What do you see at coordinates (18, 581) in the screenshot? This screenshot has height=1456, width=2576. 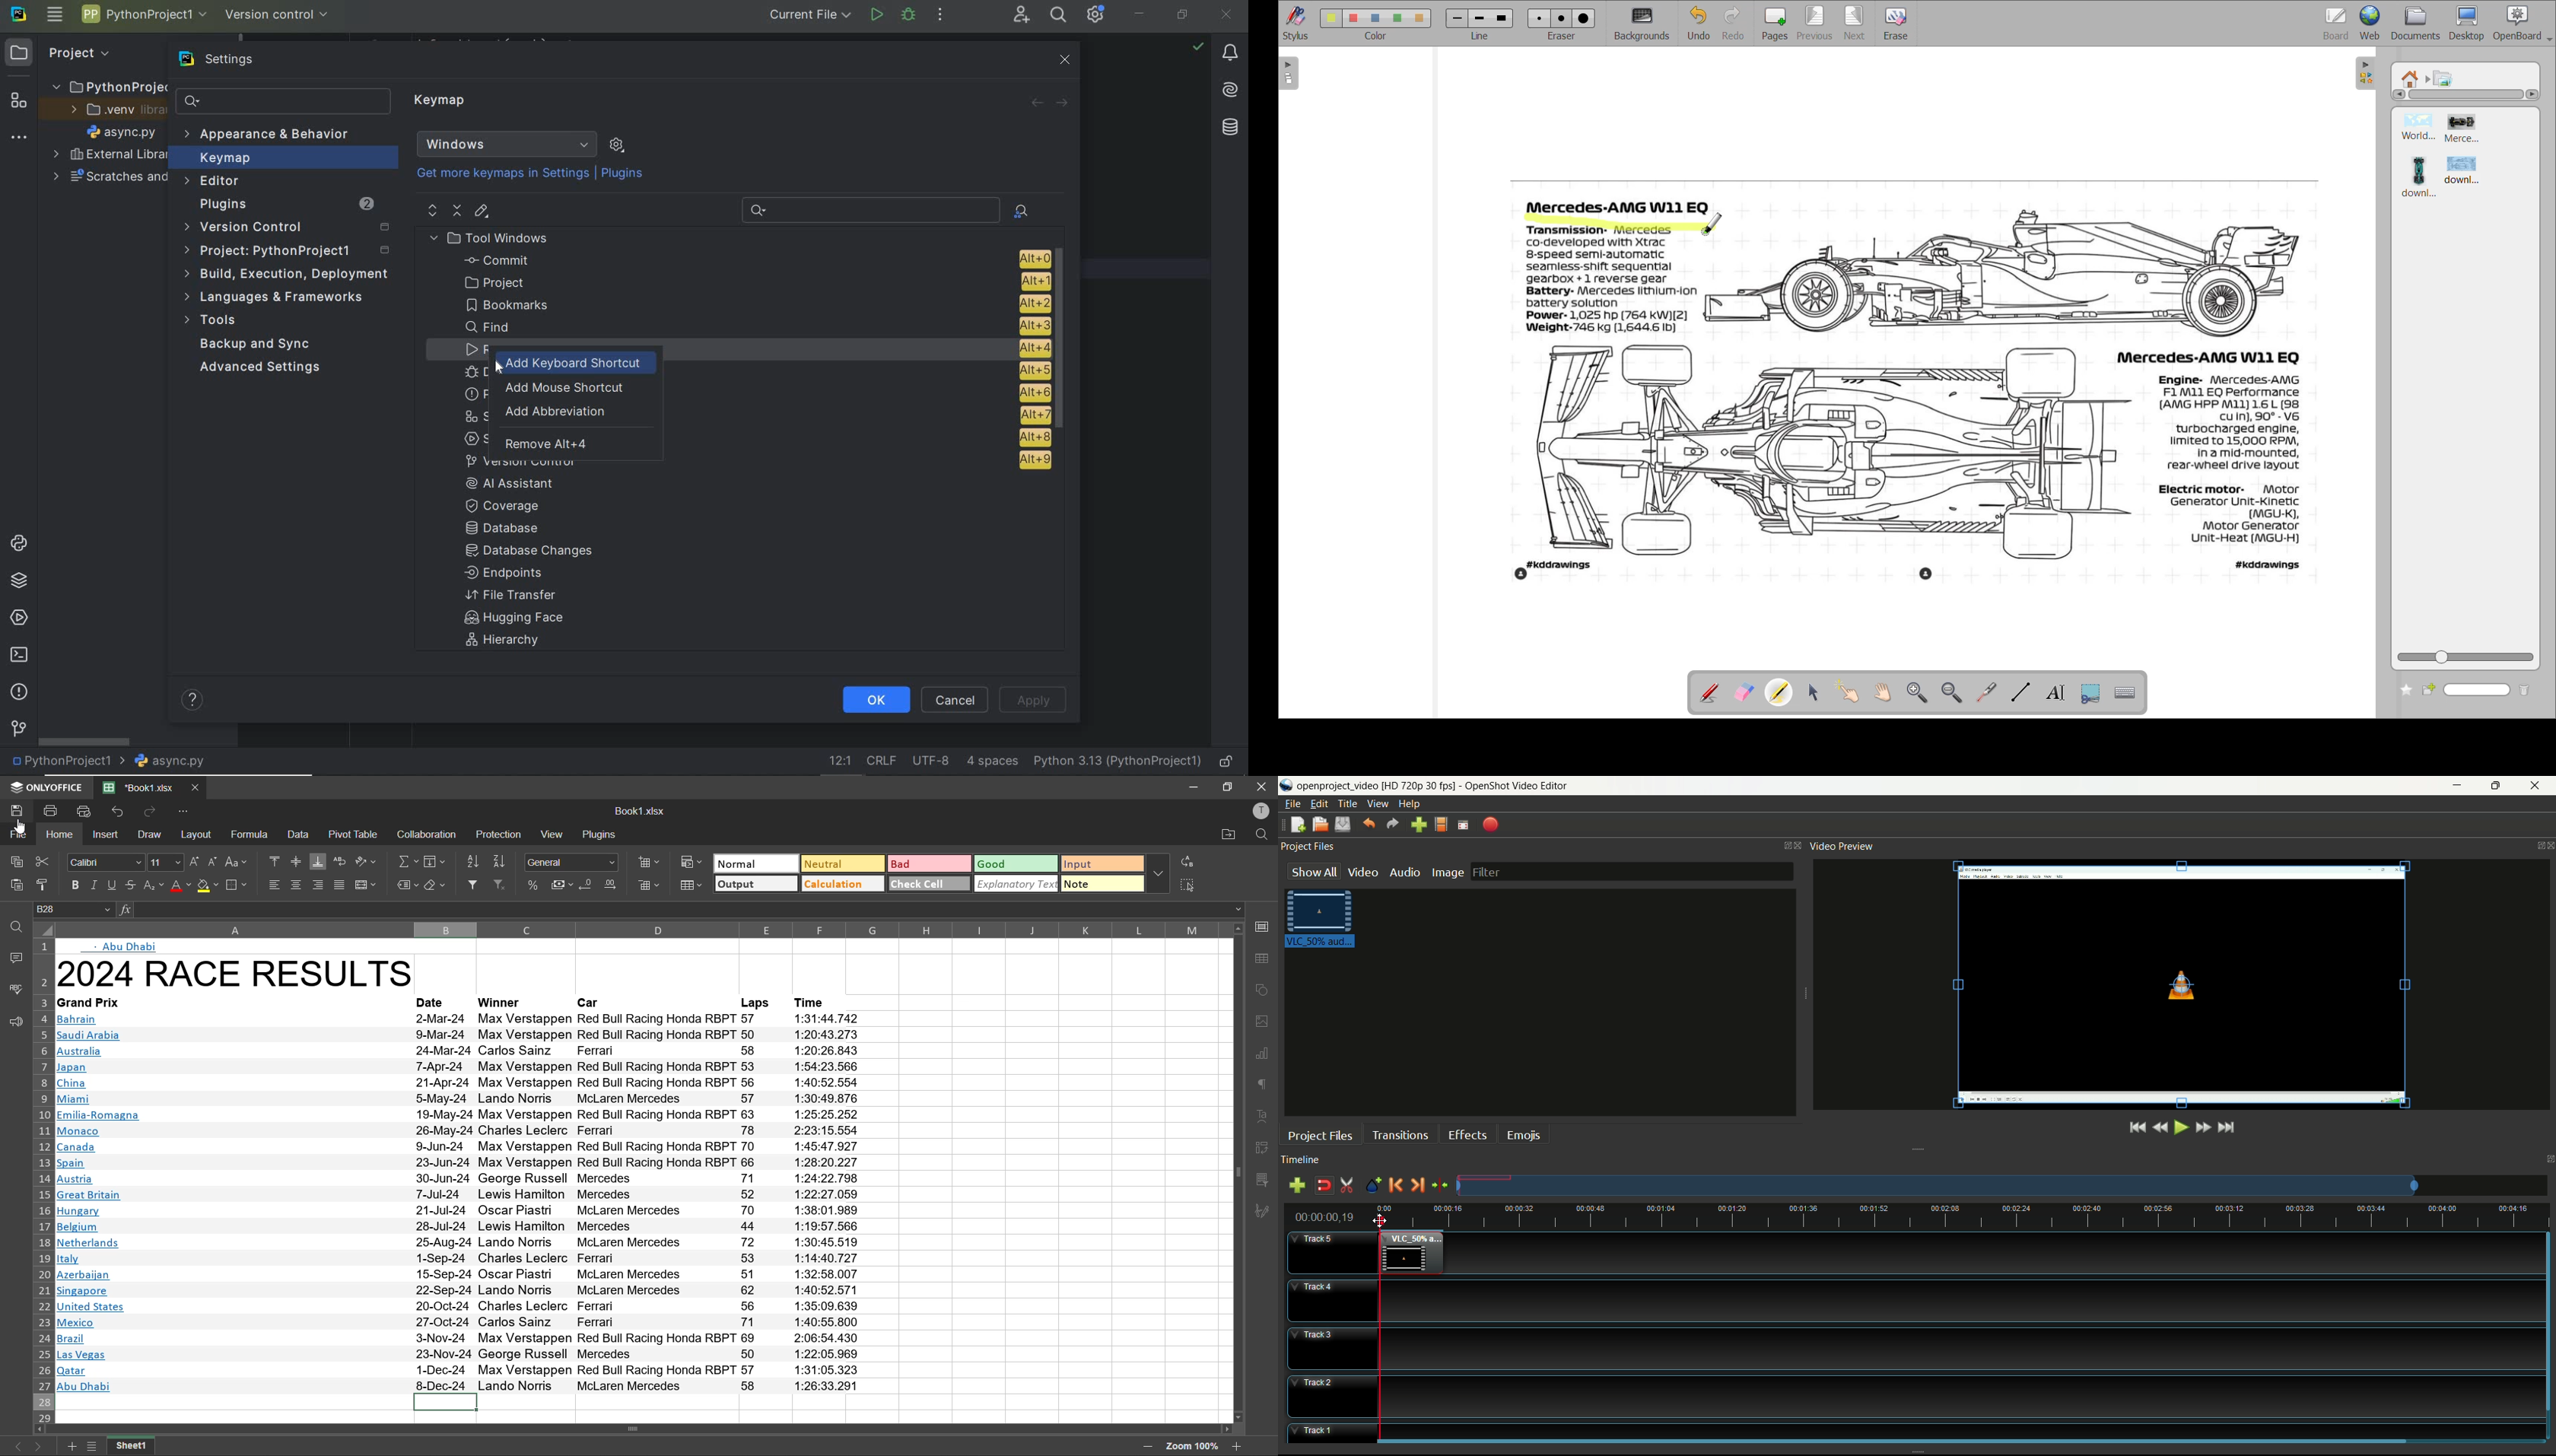 I see `python packages` at bounding box center [18, 581].